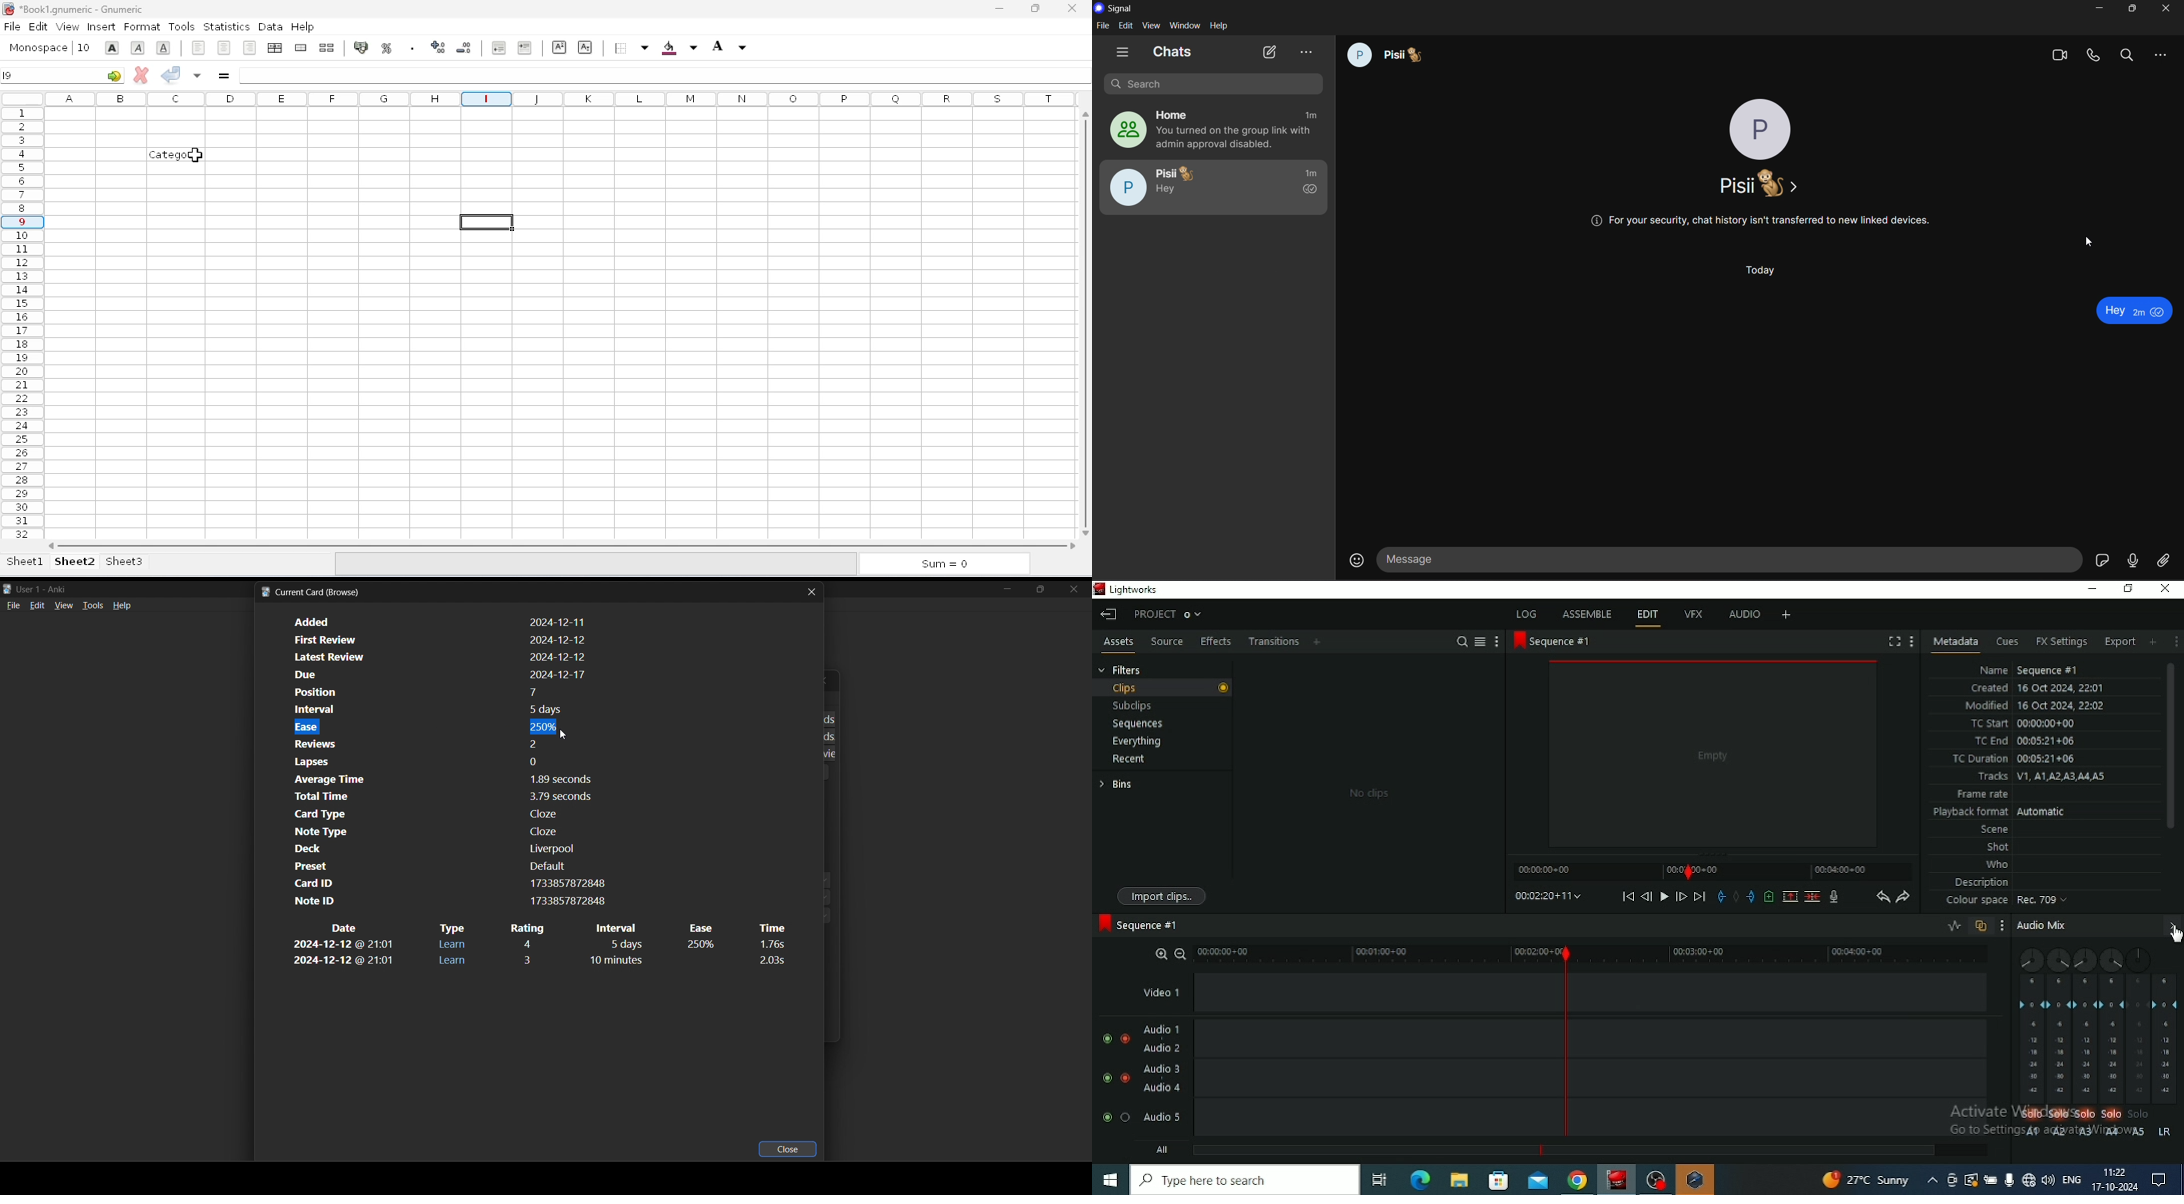 Image resolution: width=2184 pixels, height=1204 pixels. What do you see at coordinates (584, 46) in the screenshot?
I see `subscript` at bounding box center [584, 46].